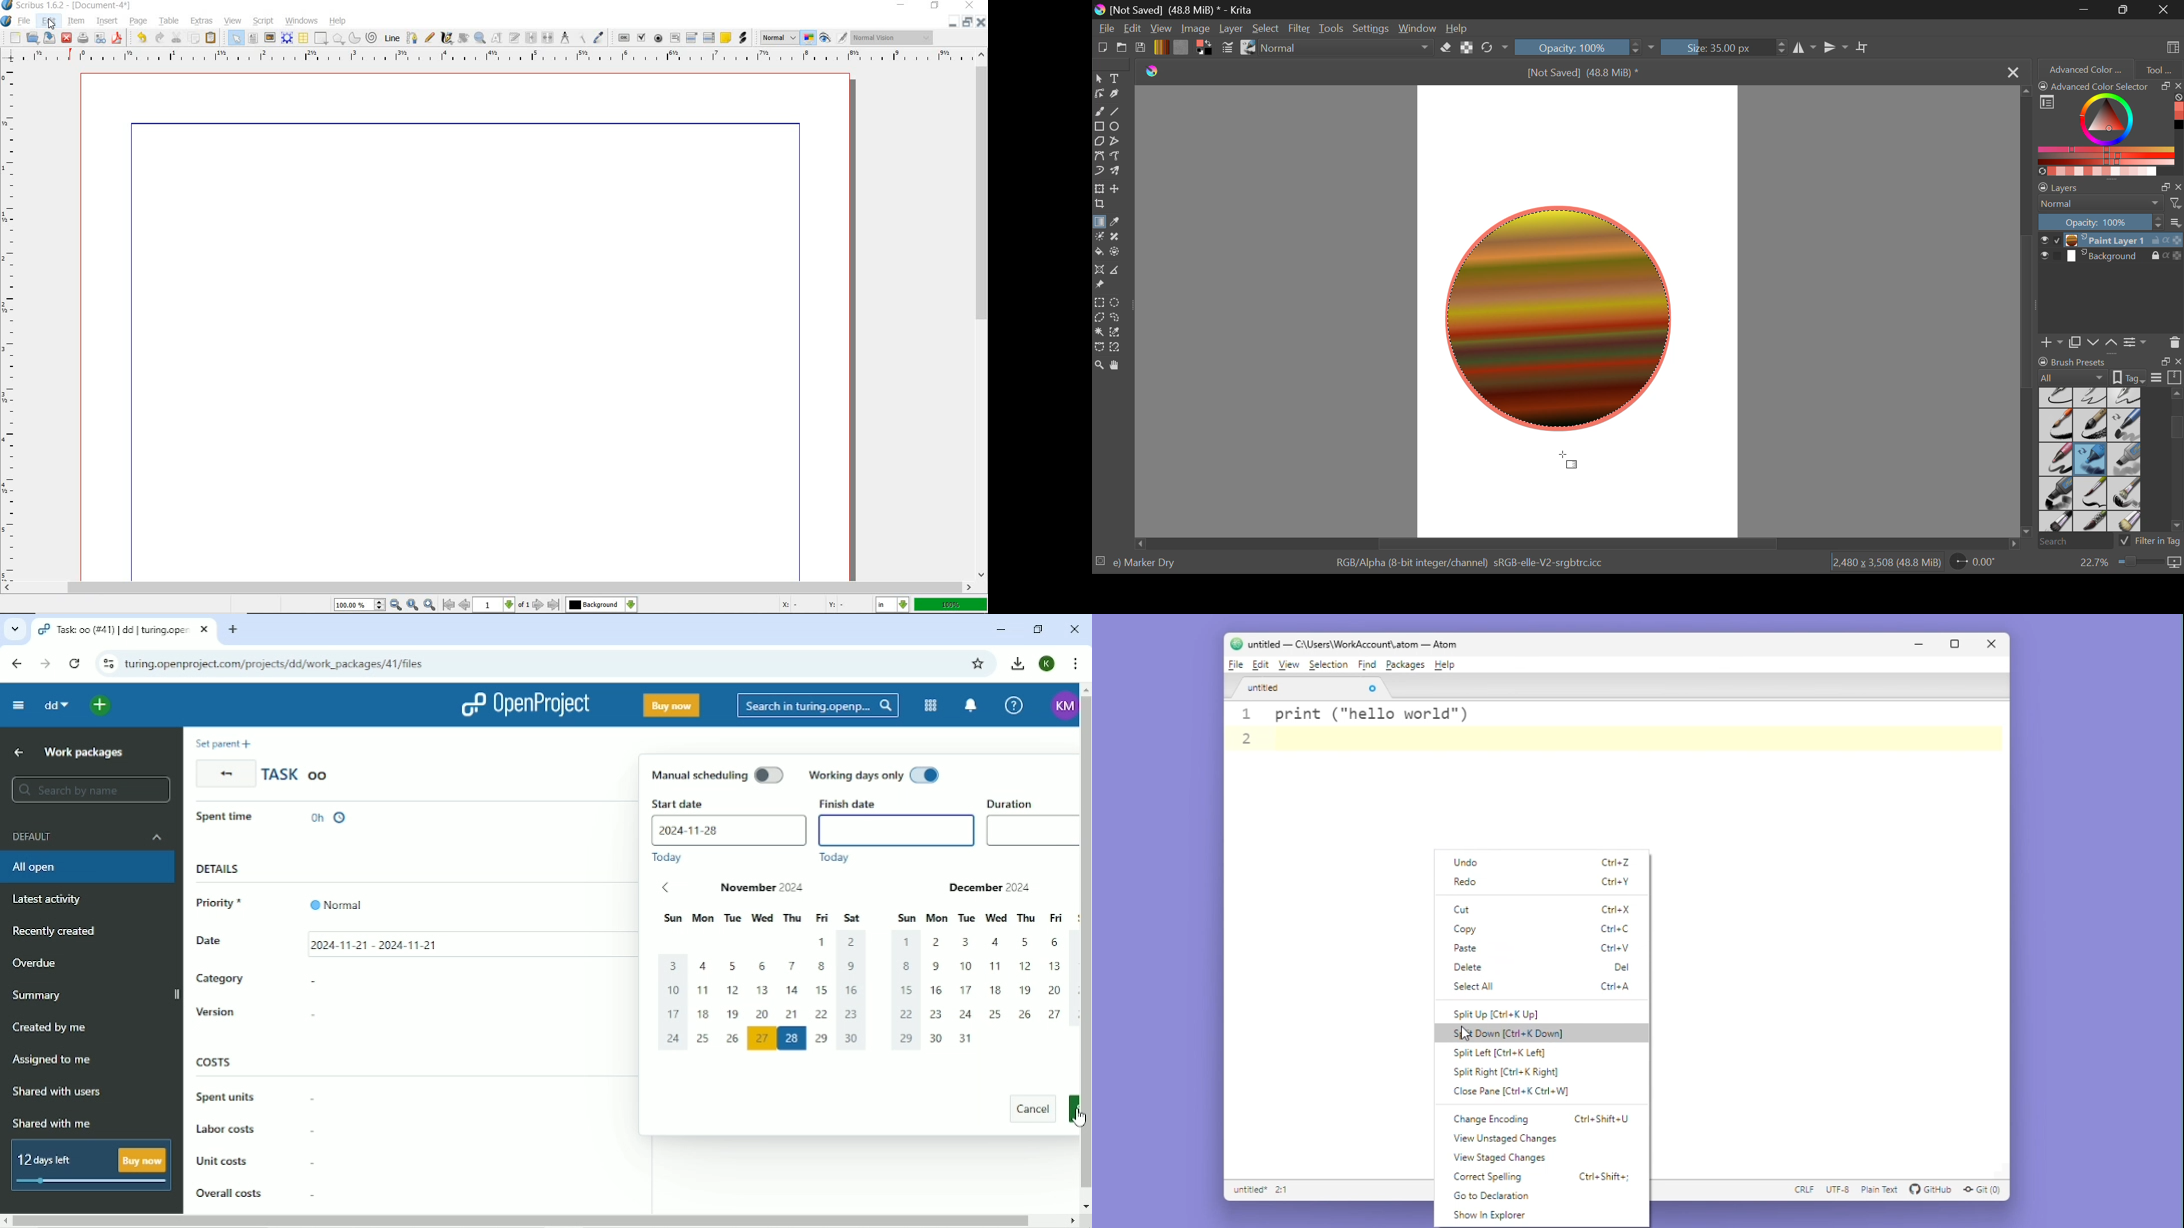  What do you see at coordinates (56, 705) in the screenshot?
I see `dd` at bounding box center [56, 705].